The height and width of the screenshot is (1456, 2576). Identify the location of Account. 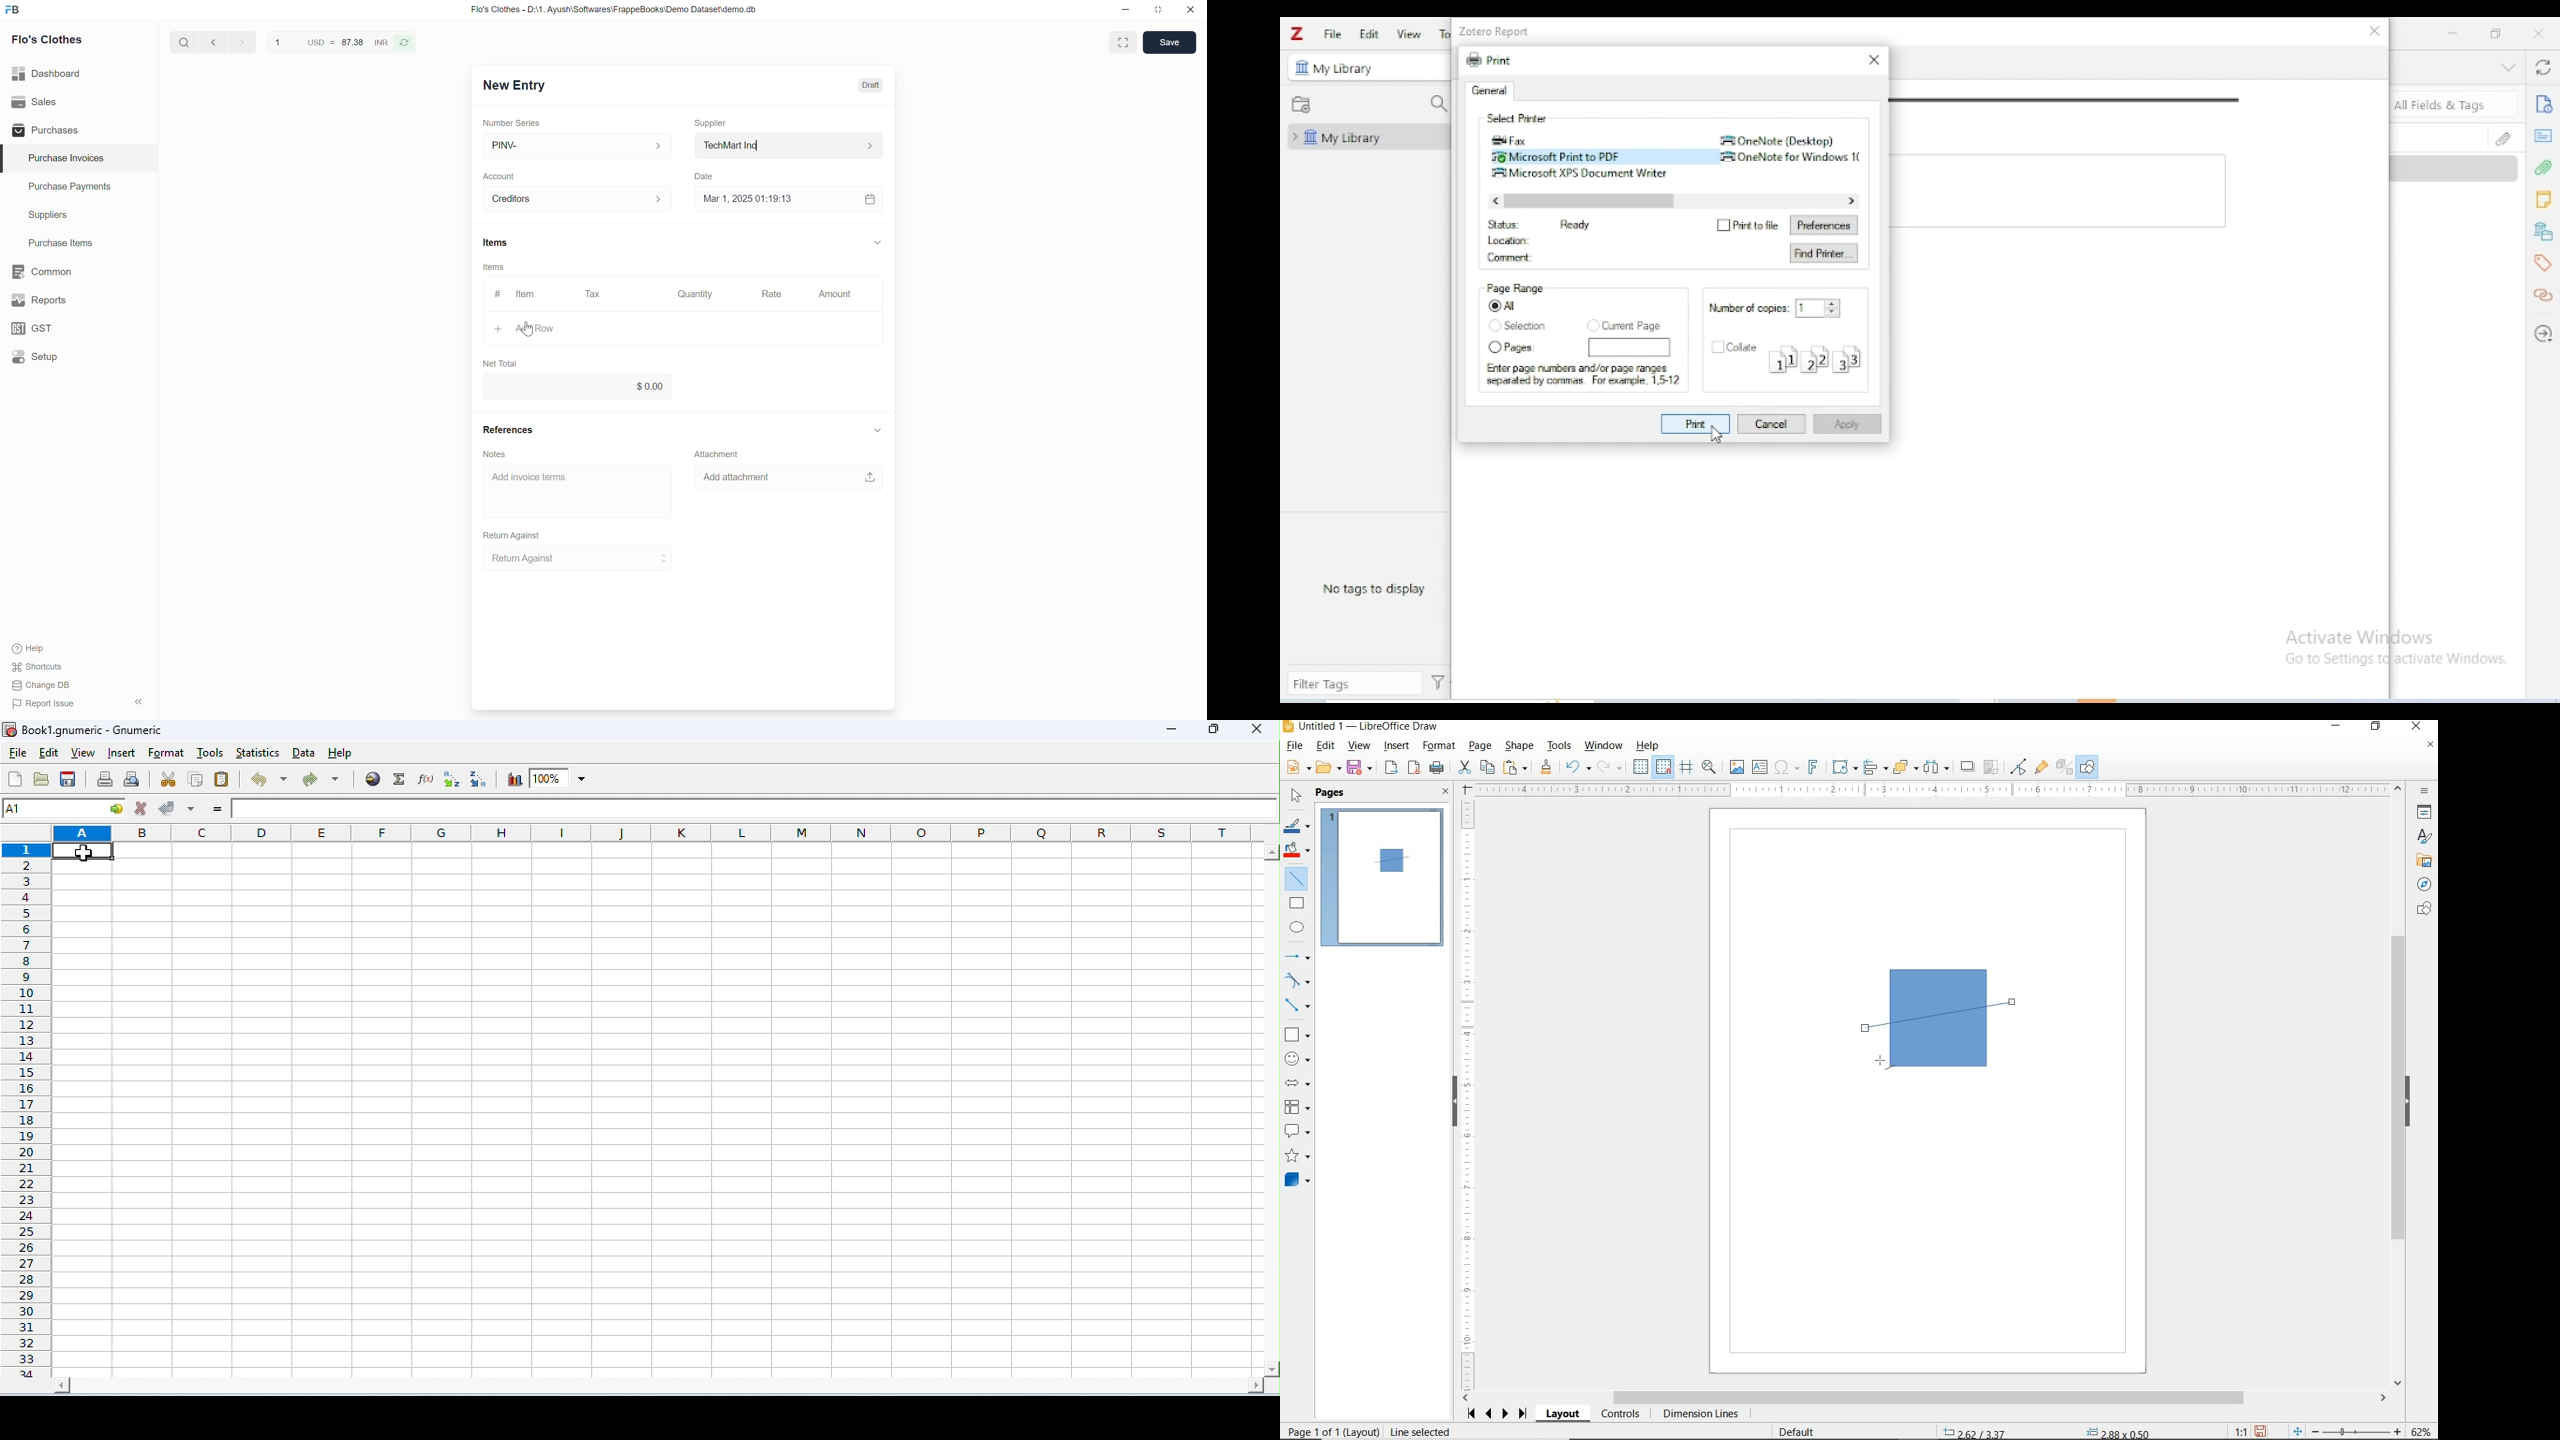
(502, 173).